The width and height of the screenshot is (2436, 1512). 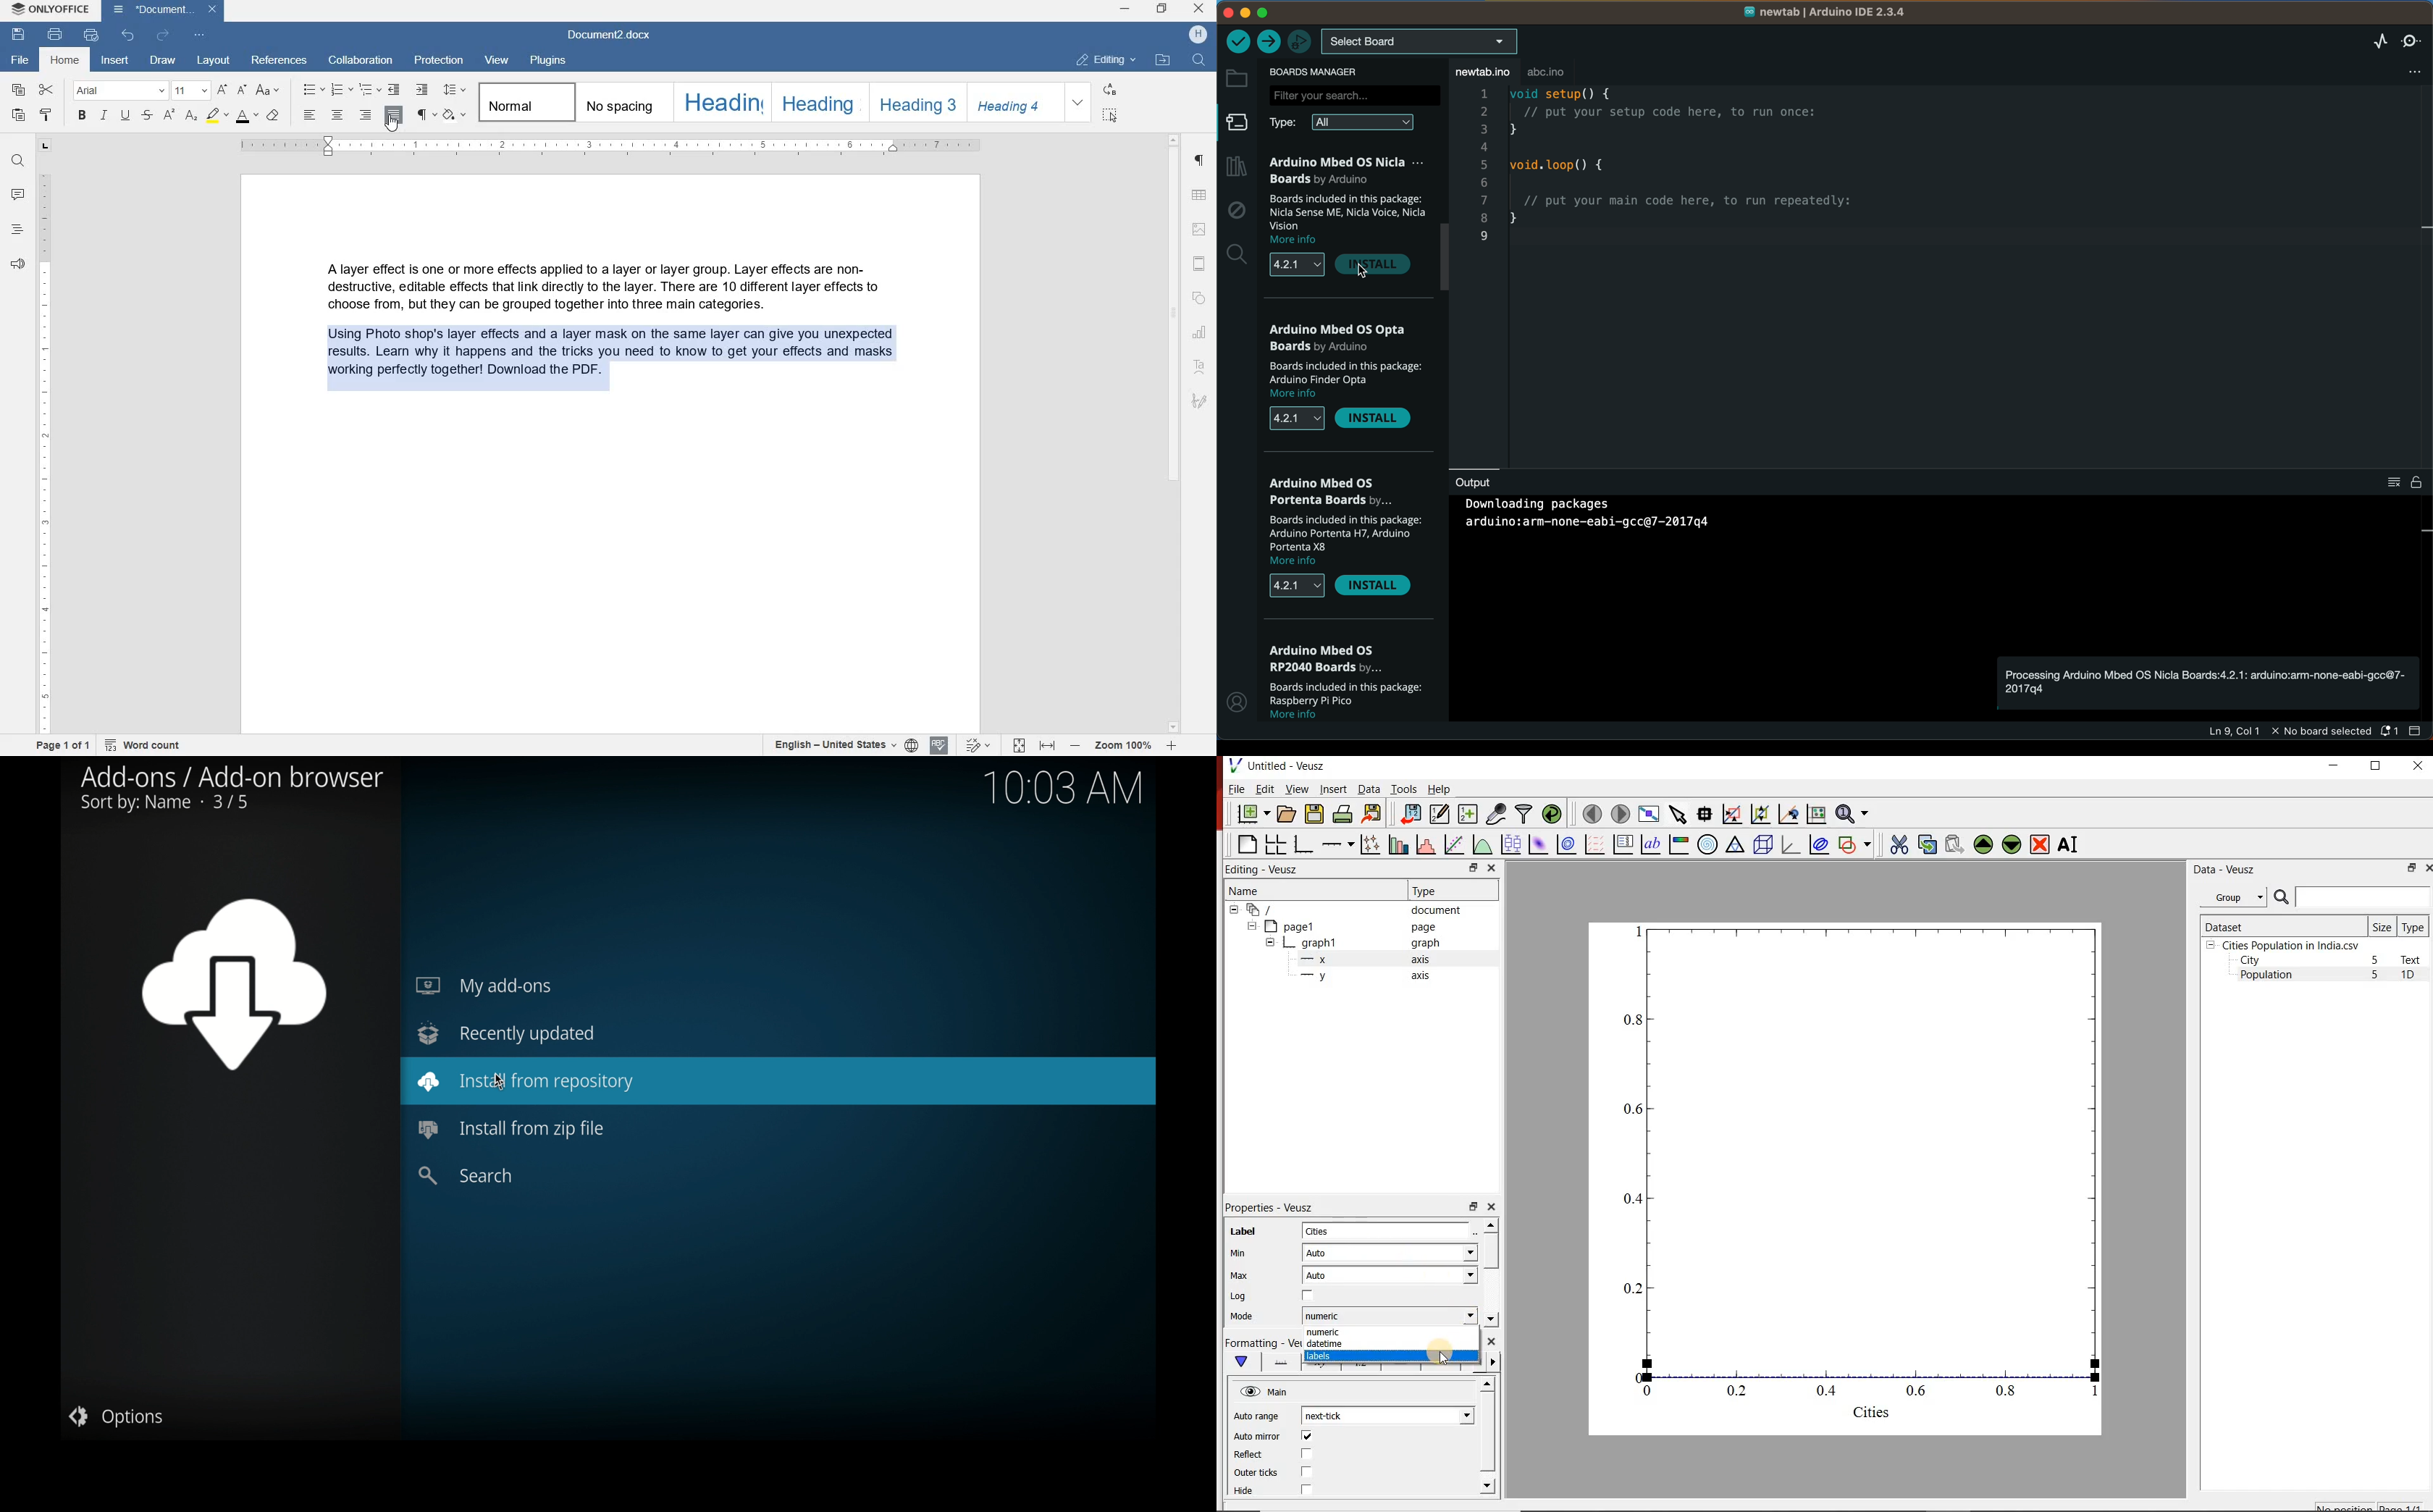 What do you see at coordinates (67, 62) in the screenshot?
I see `HOME` at bounding box center [67, 62].